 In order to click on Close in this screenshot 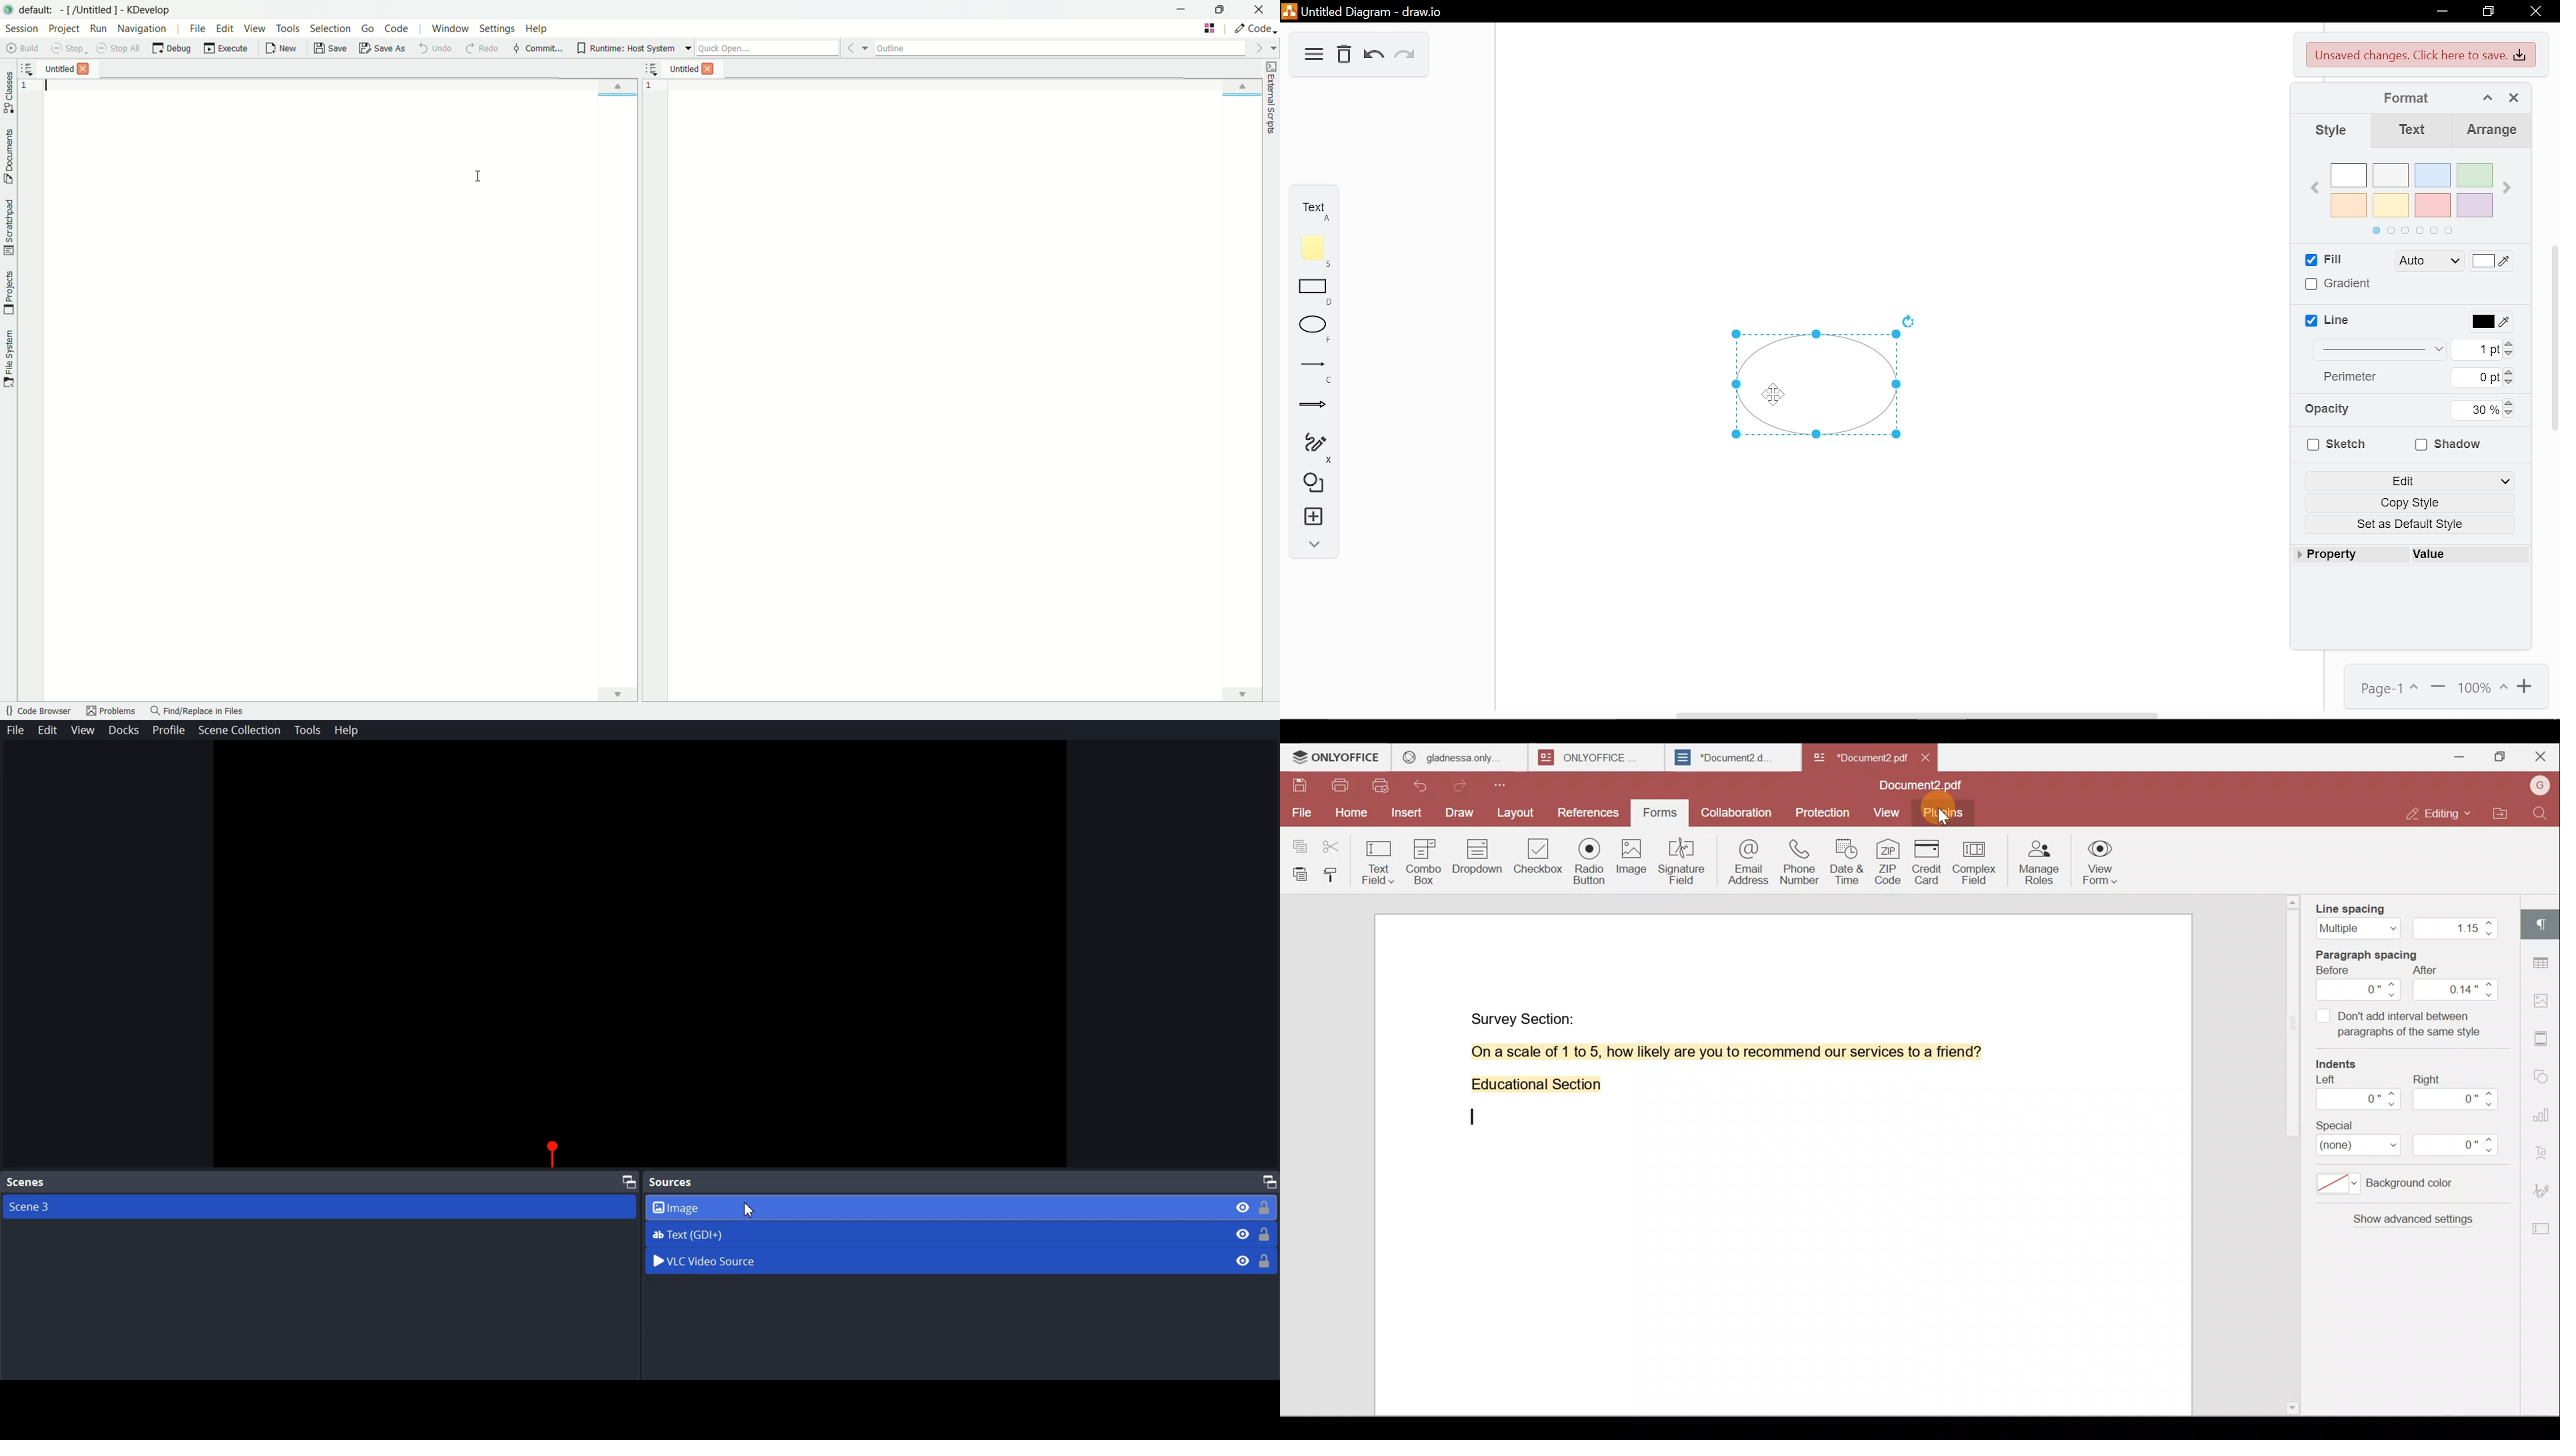, I will do `click(2516, 95)`.